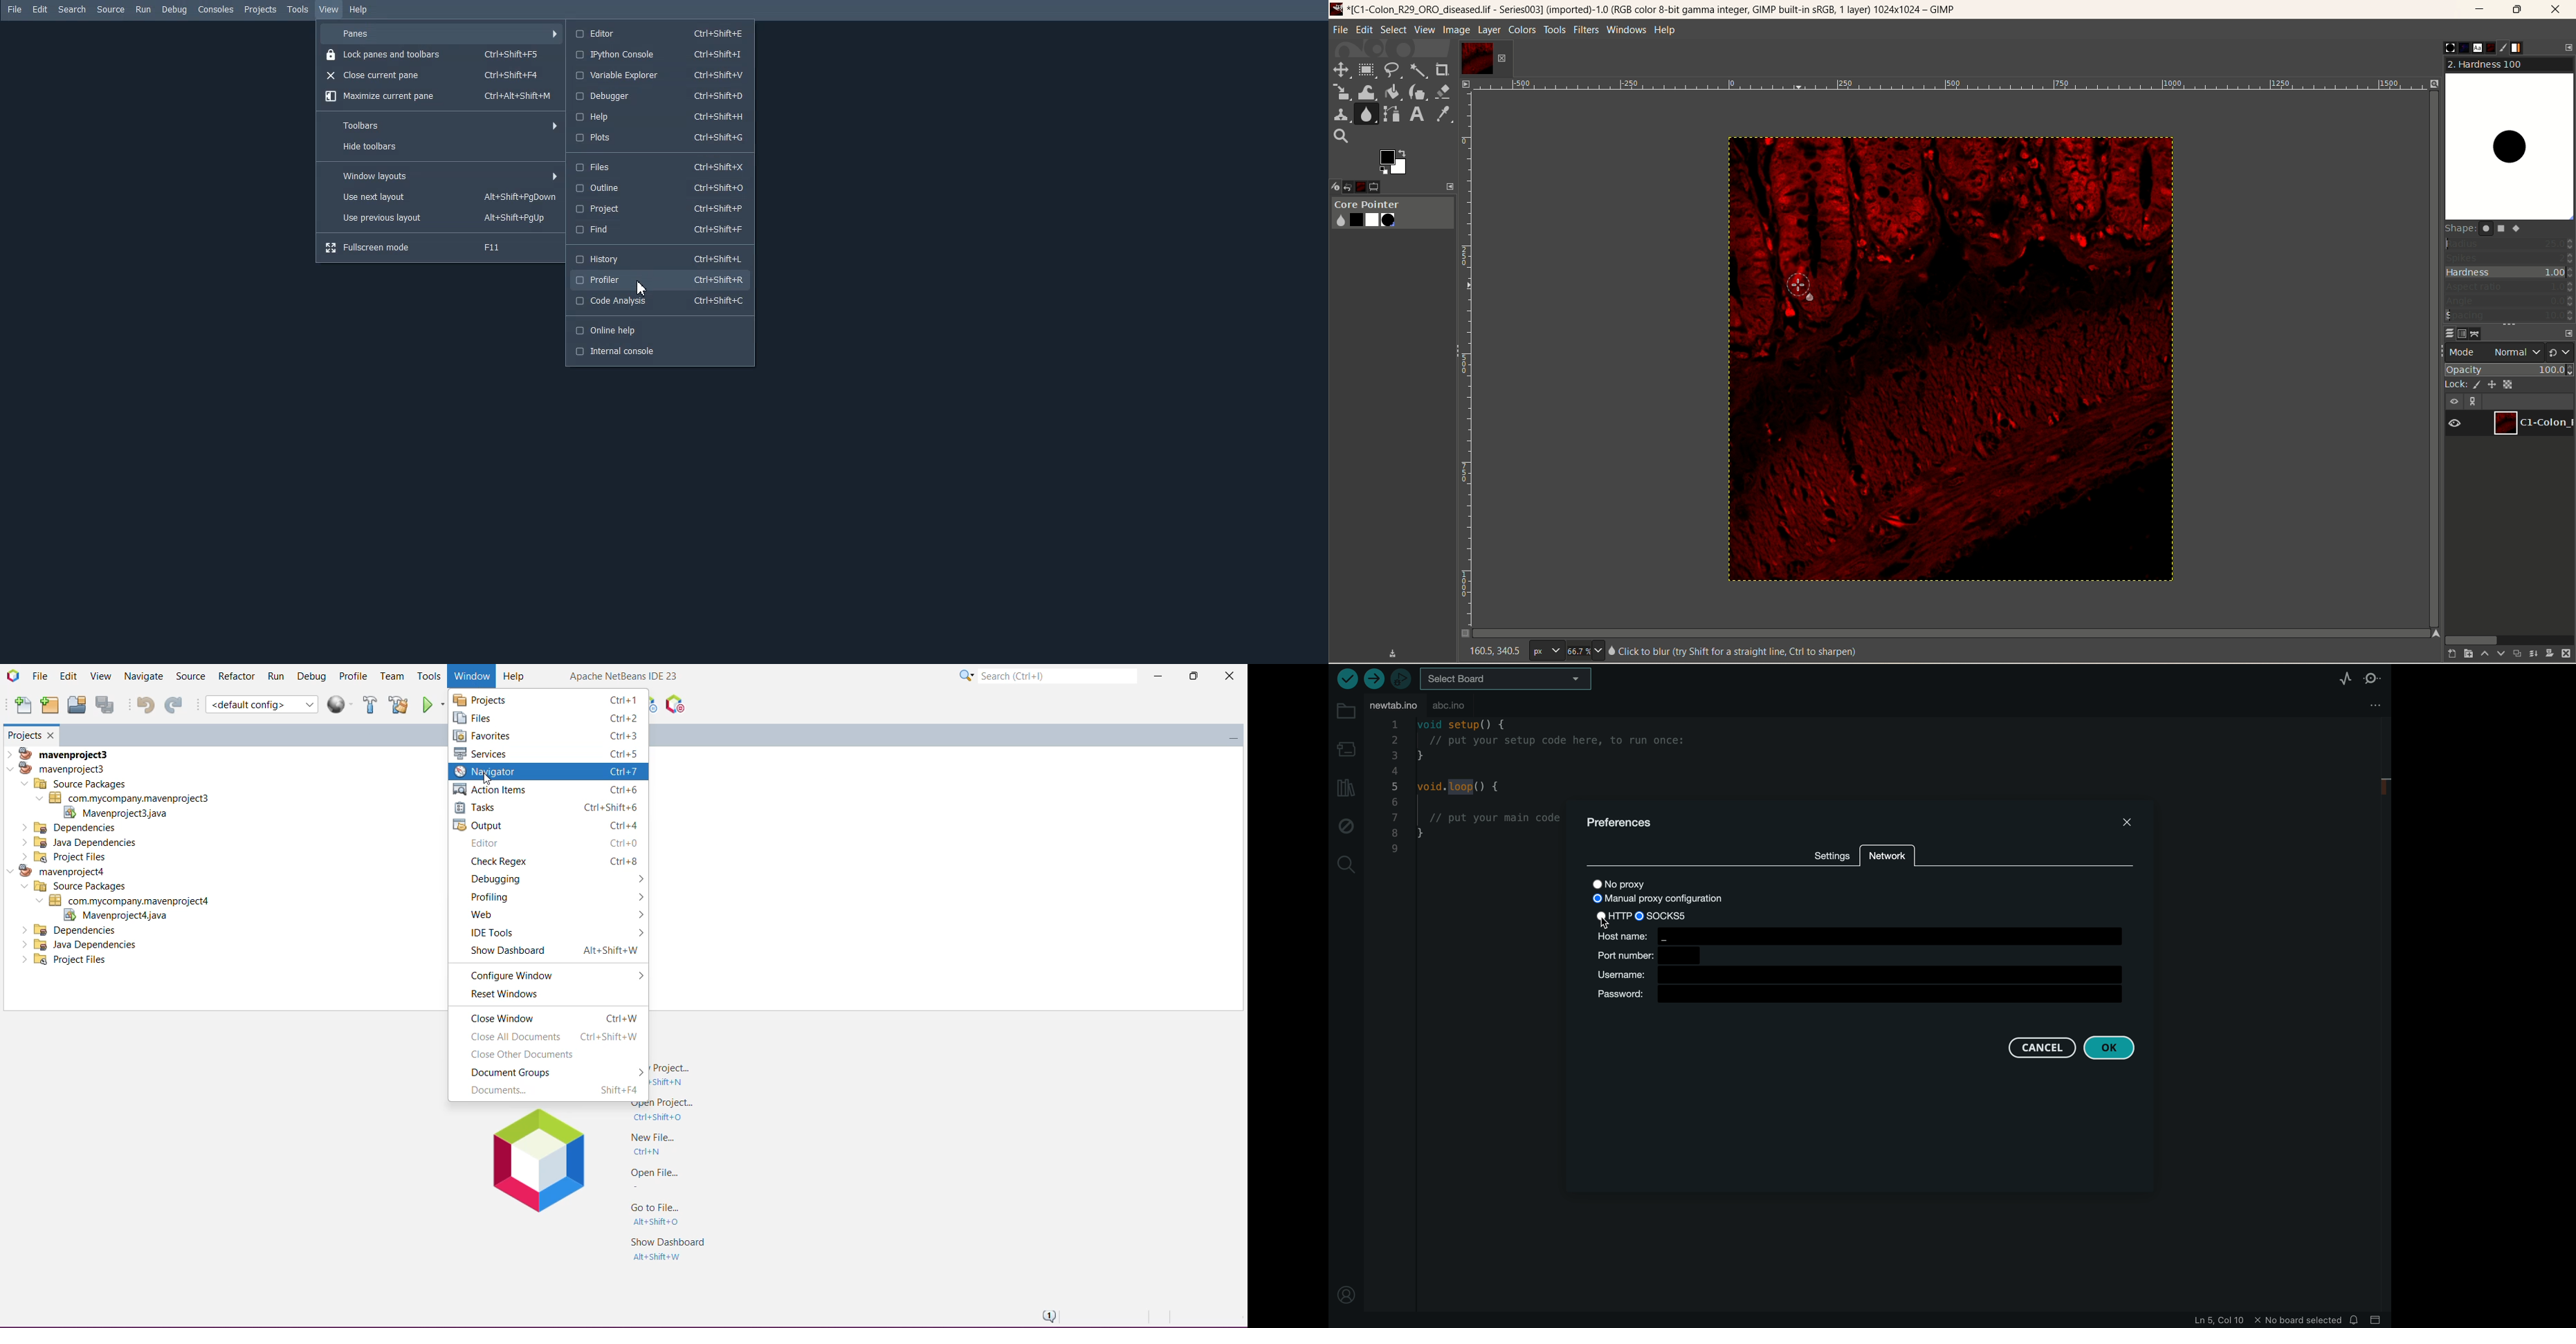 Image resolution: width=2576 pixels, height=1344 pixels. Describe the element at coordinates (550, 878) in the screenshot. I see `Debugging` at that location.